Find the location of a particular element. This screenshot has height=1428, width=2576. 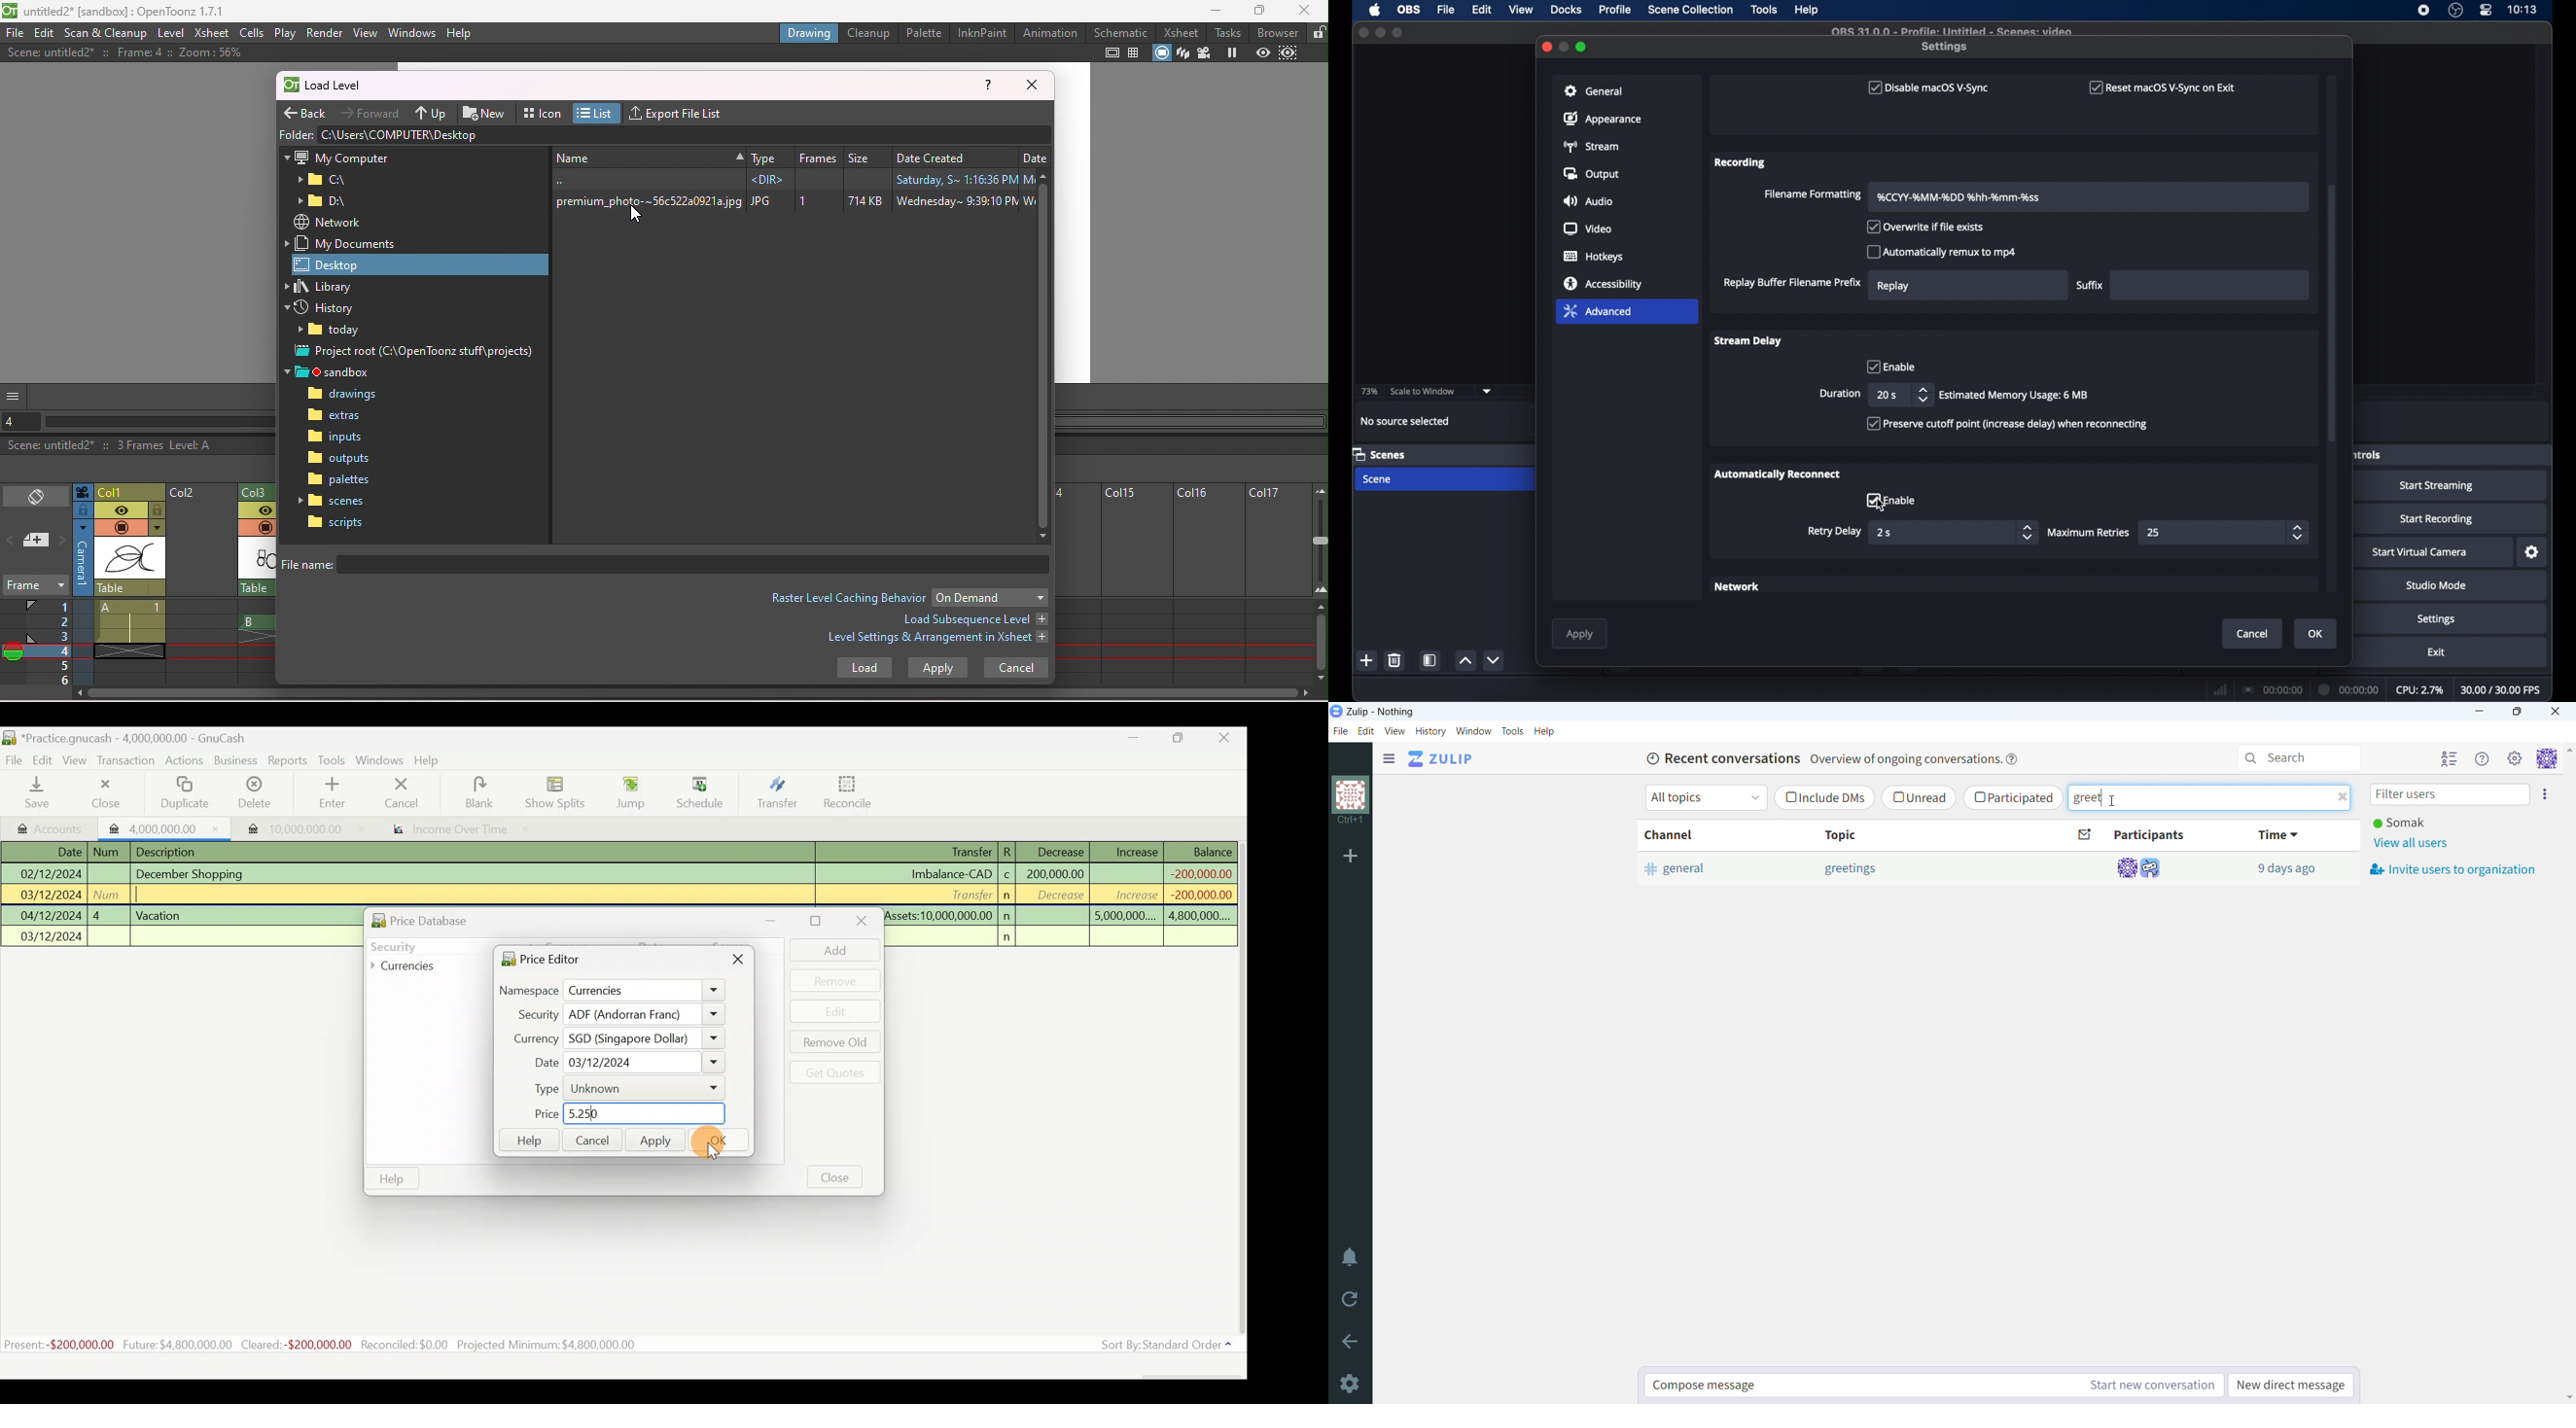

overwrite if file exists  is located at coordinates (1926, 228).